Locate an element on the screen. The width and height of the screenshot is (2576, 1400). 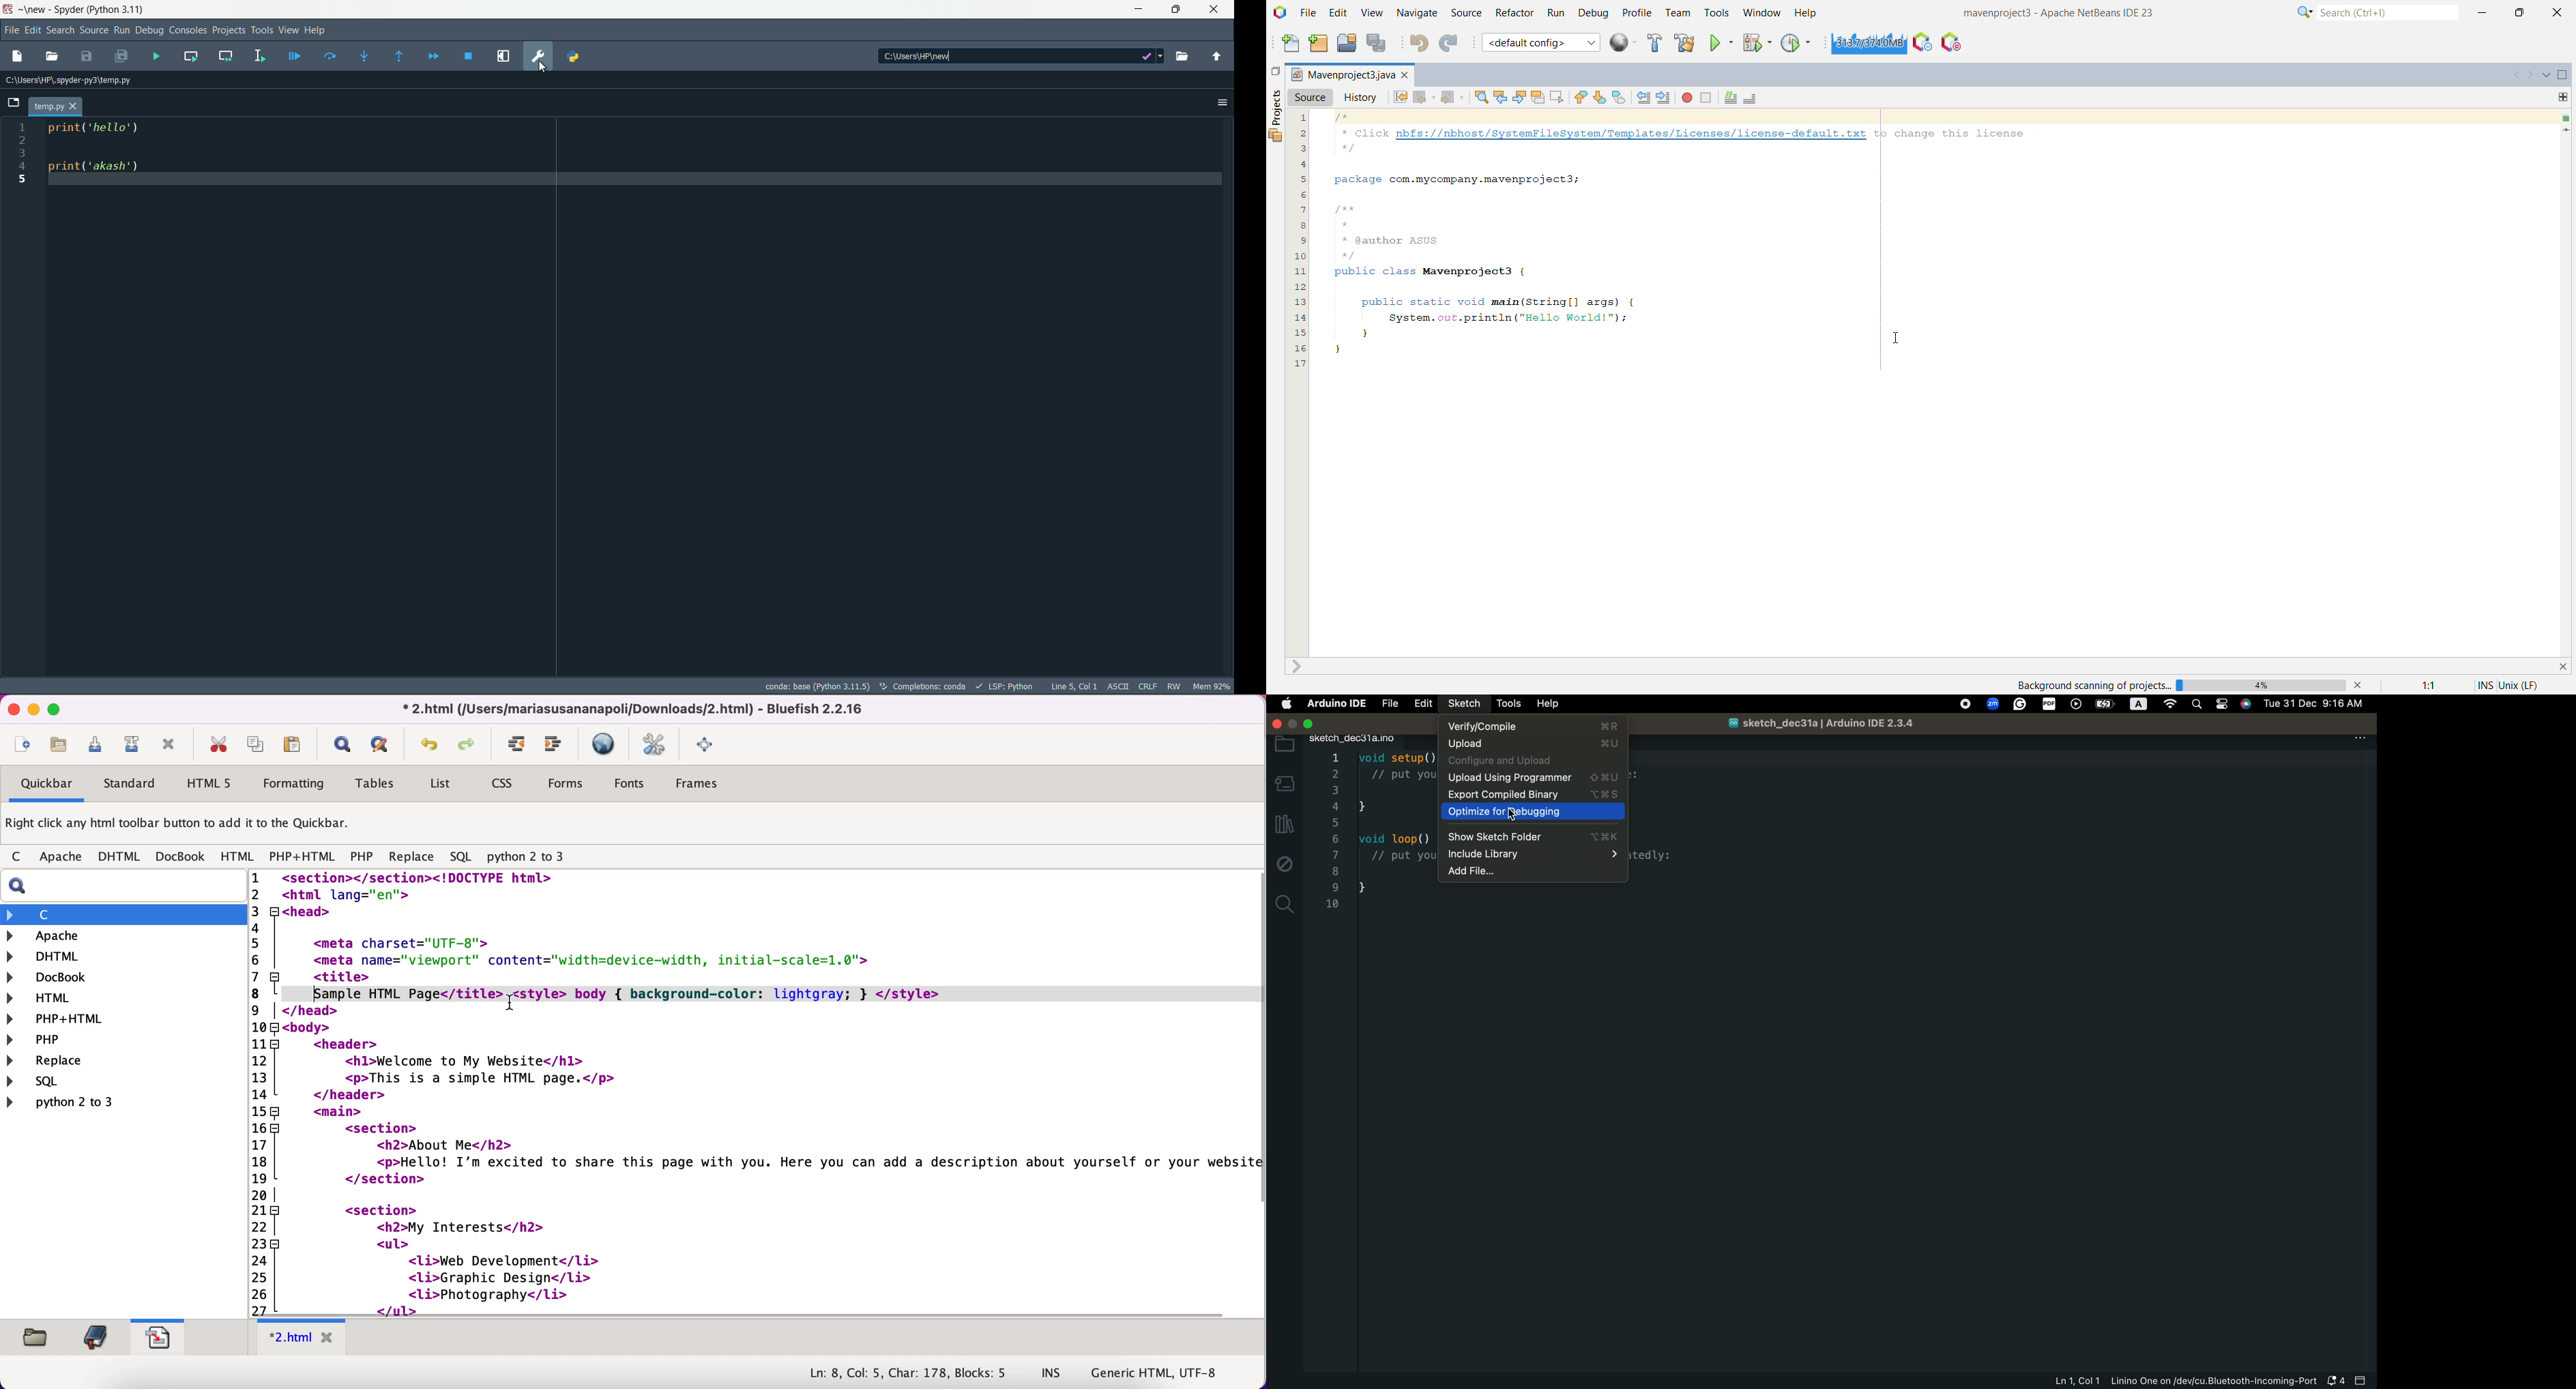
View is located at coordinates (1372, 14).